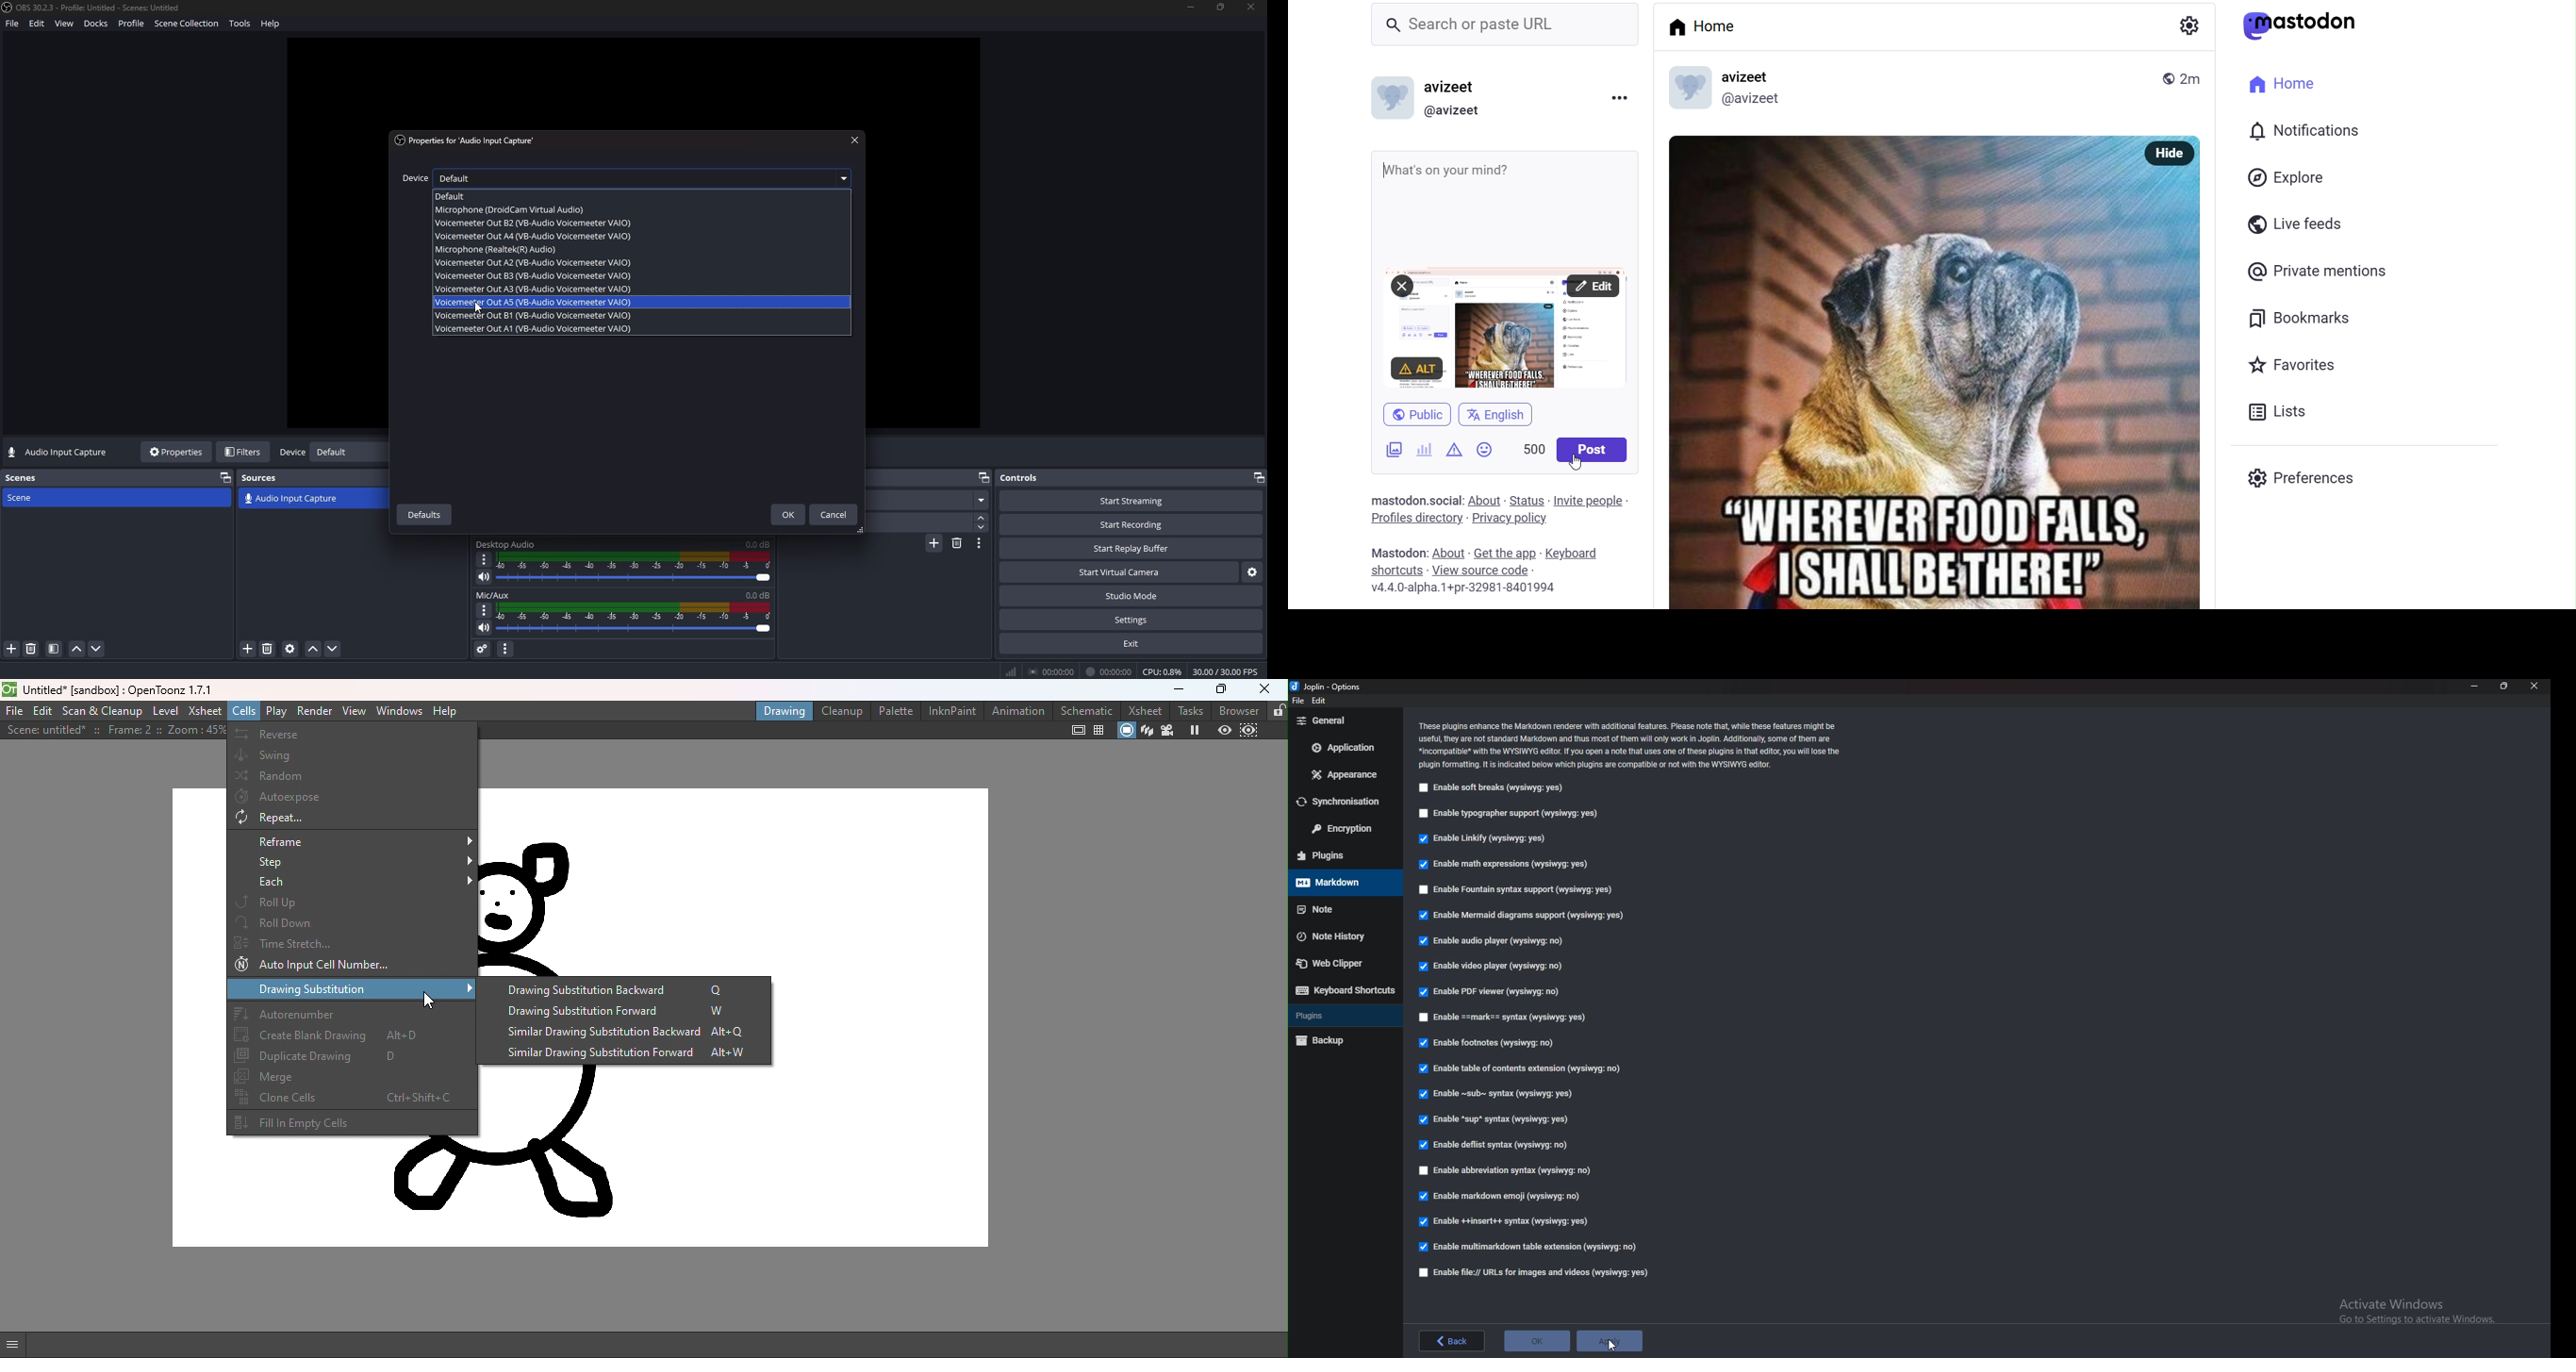 This screenshot has height=1372, width=2576. I want to click on poll, so click(1422, 449).